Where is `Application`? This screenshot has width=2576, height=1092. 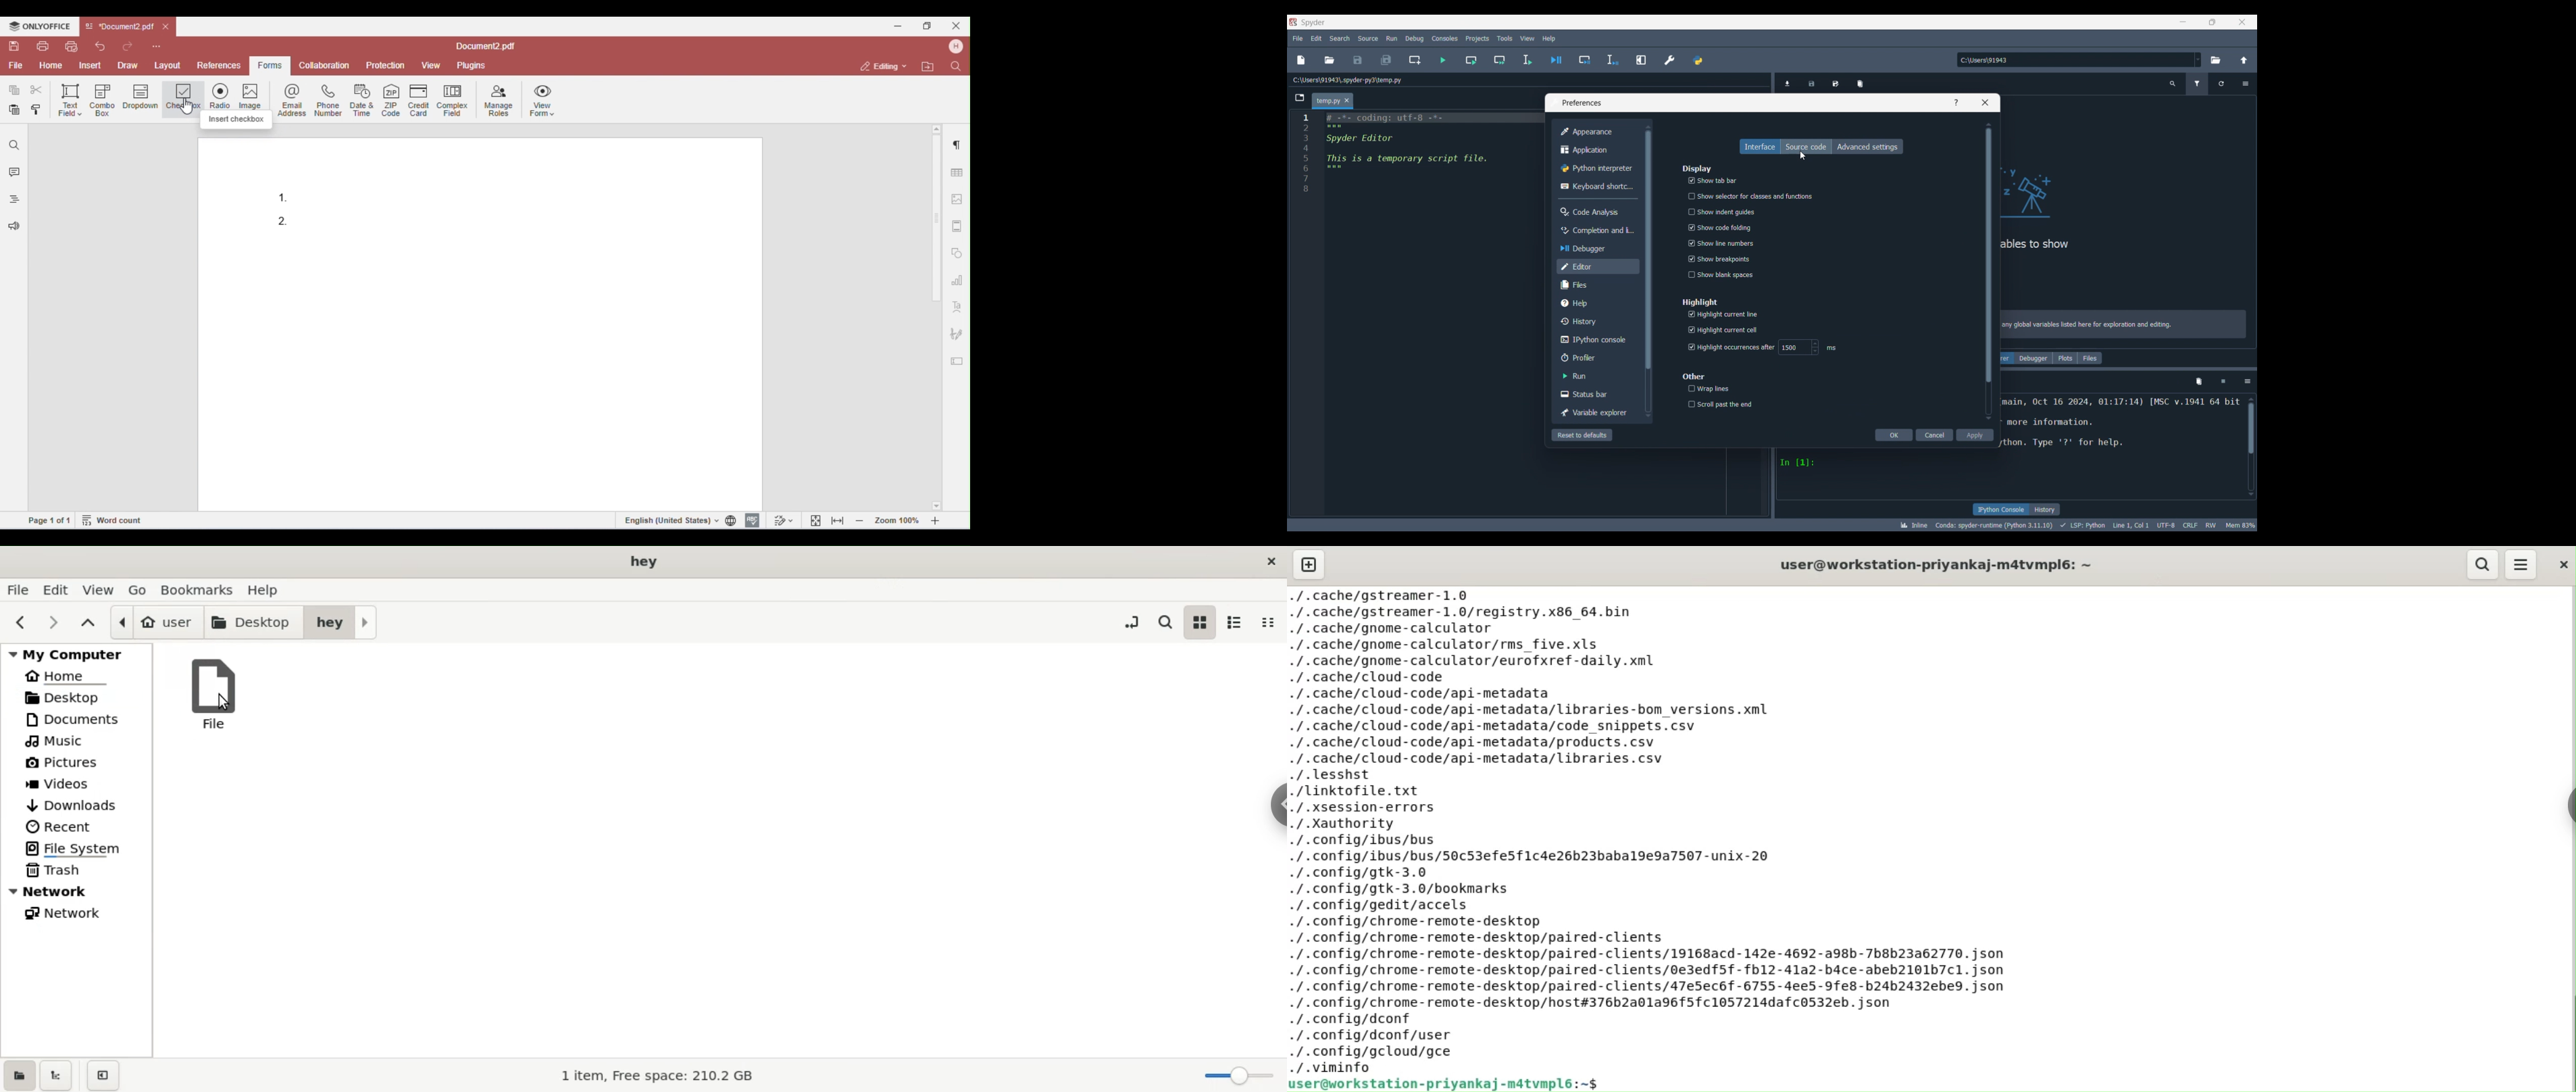
Application is located at coordinates (1598, 150).